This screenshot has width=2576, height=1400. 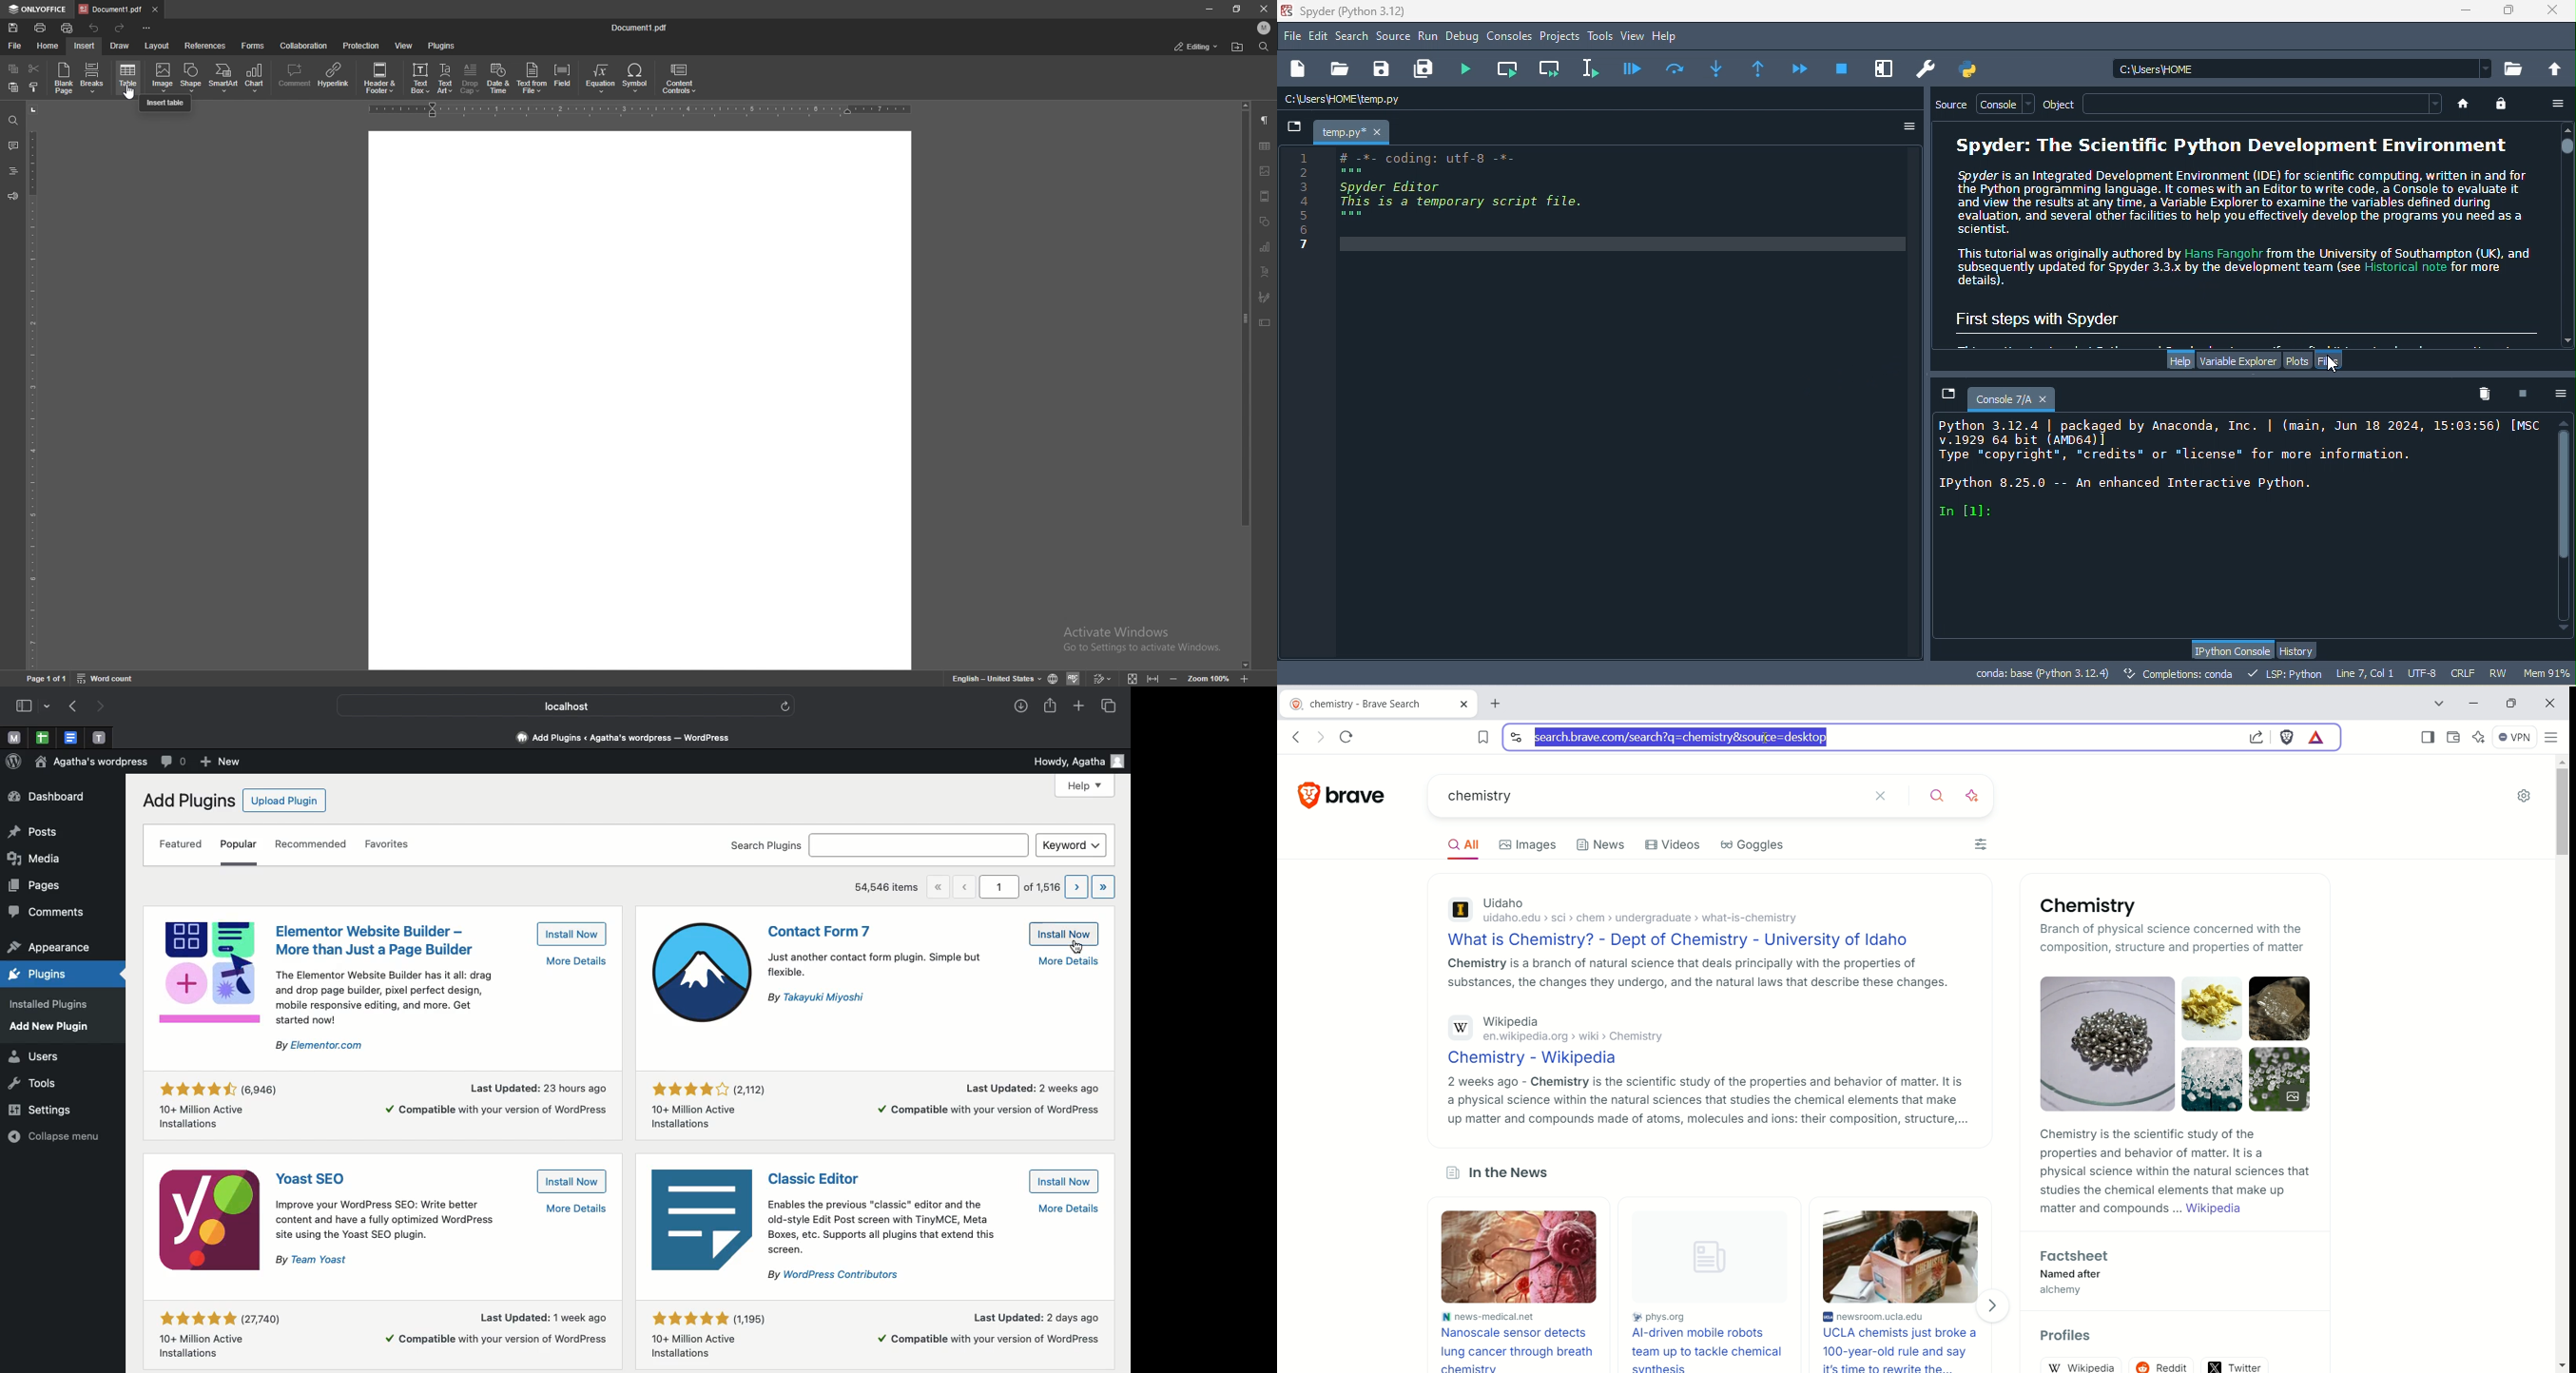 I want to click on vertical scale, so click(x=33, y=385).